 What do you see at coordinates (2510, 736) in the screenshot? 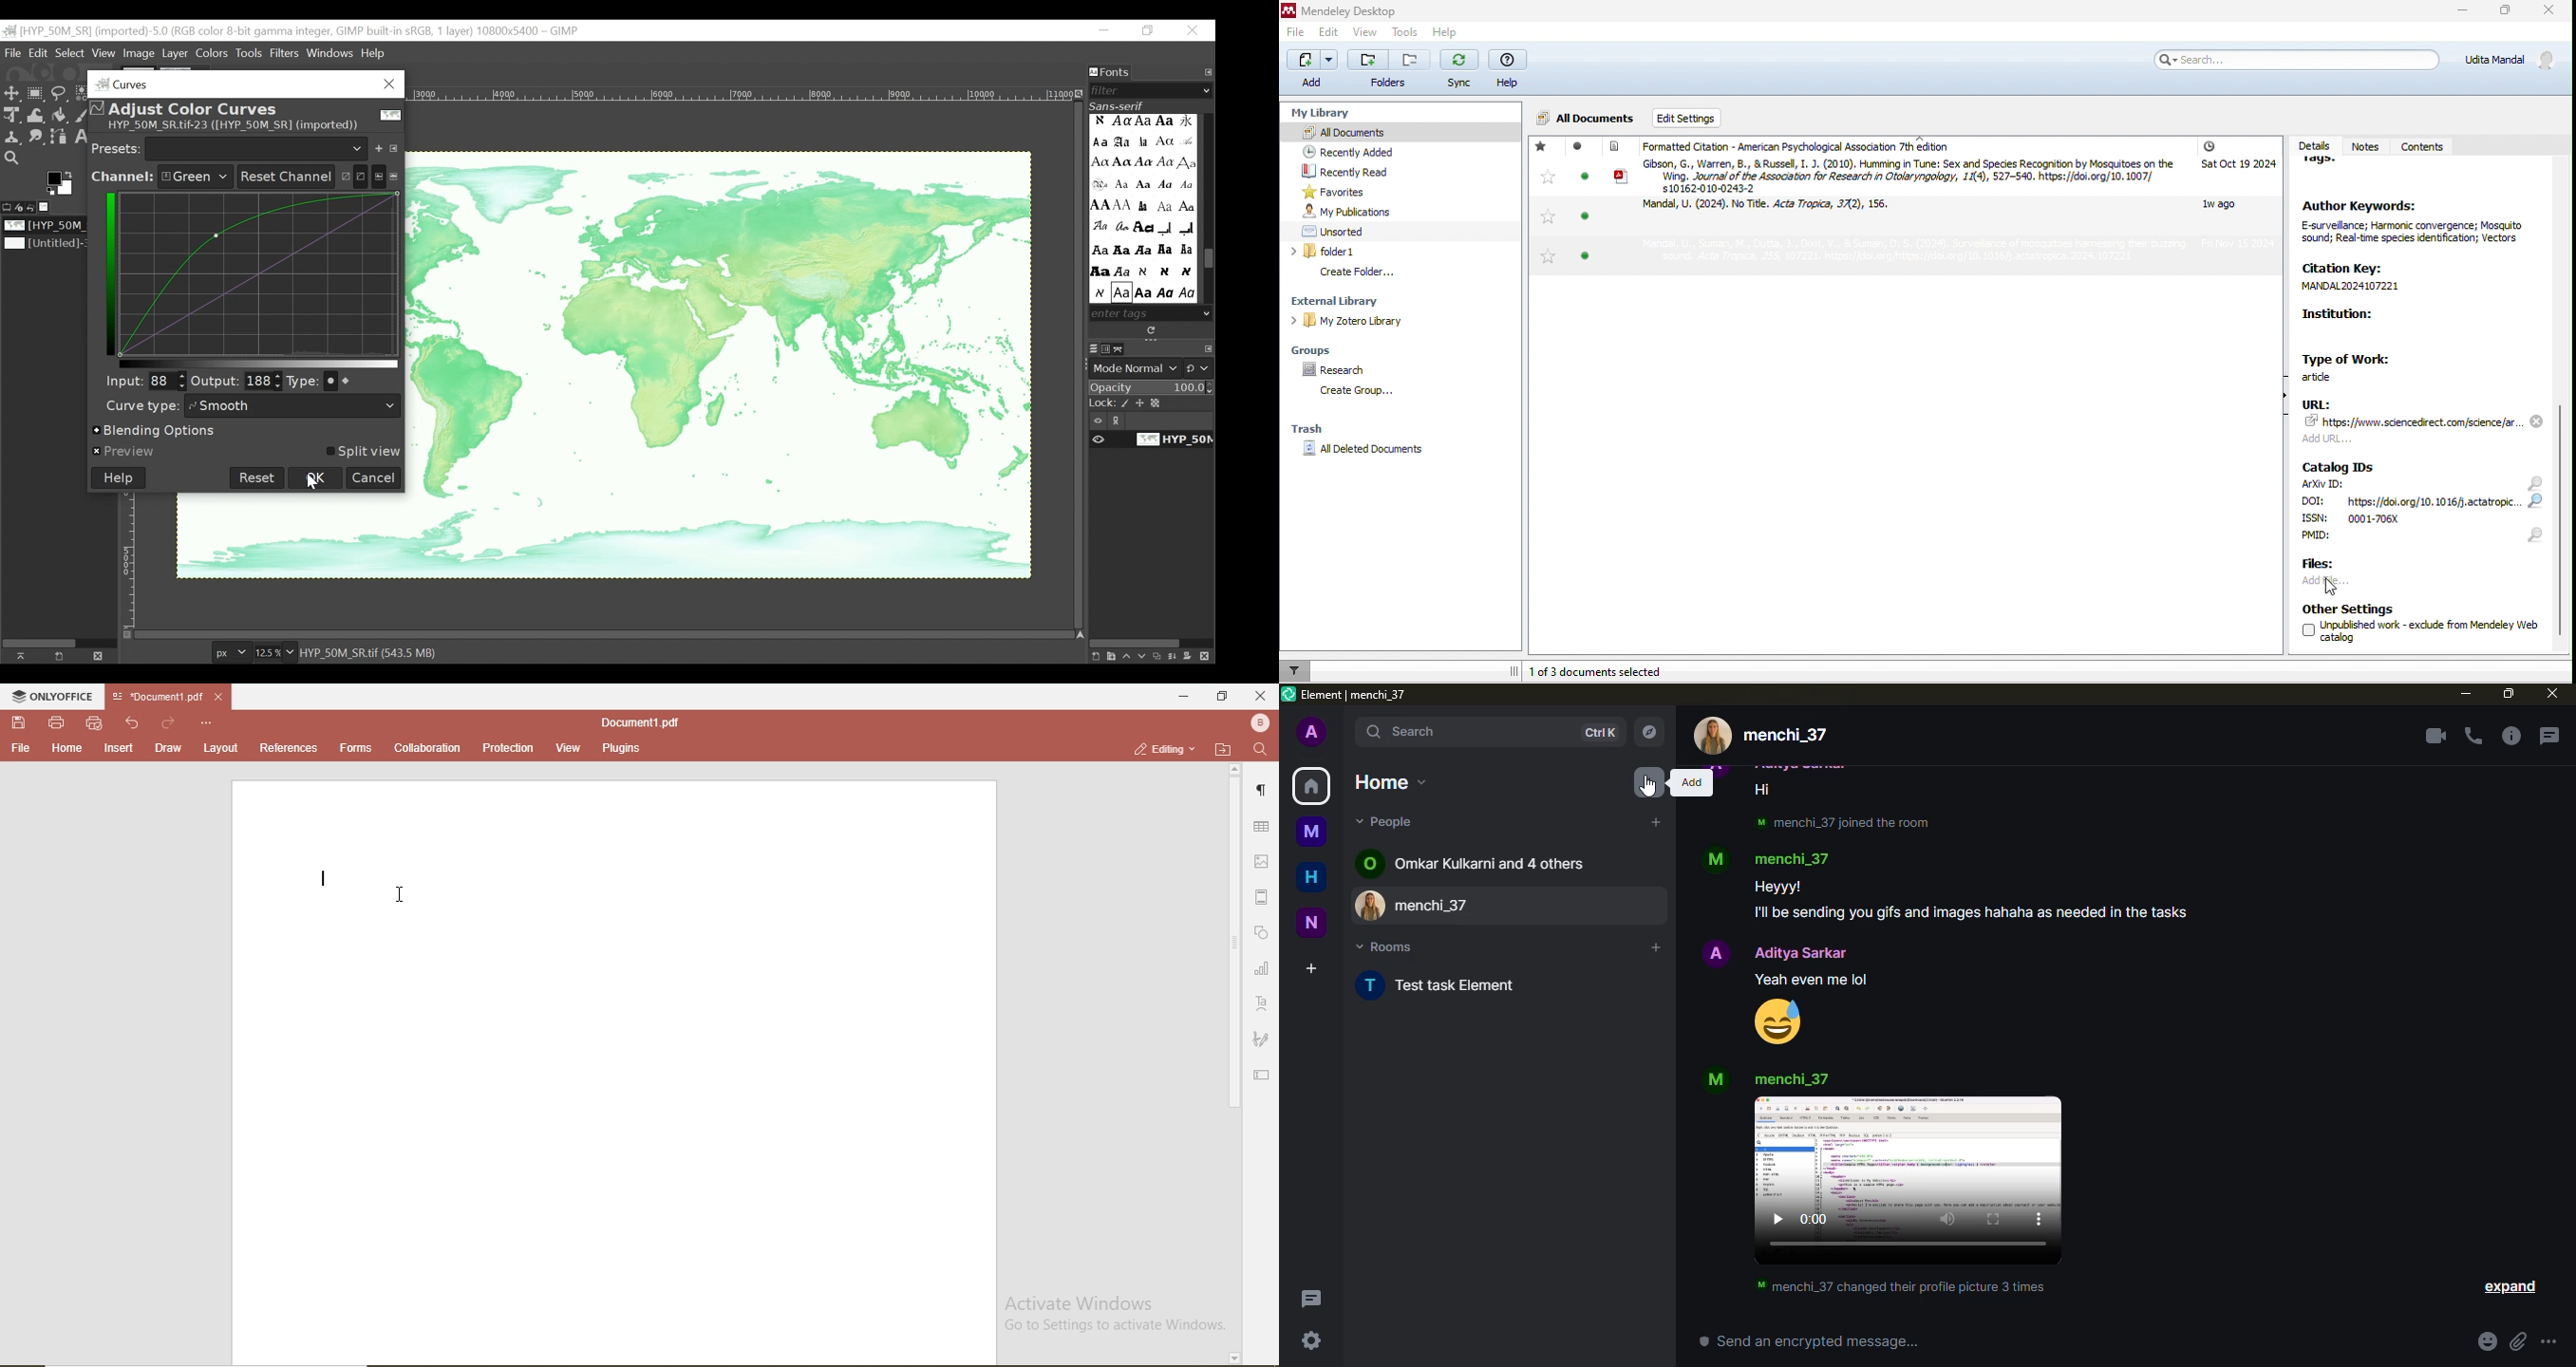
I see `info` at bounding box center [2510, 736].